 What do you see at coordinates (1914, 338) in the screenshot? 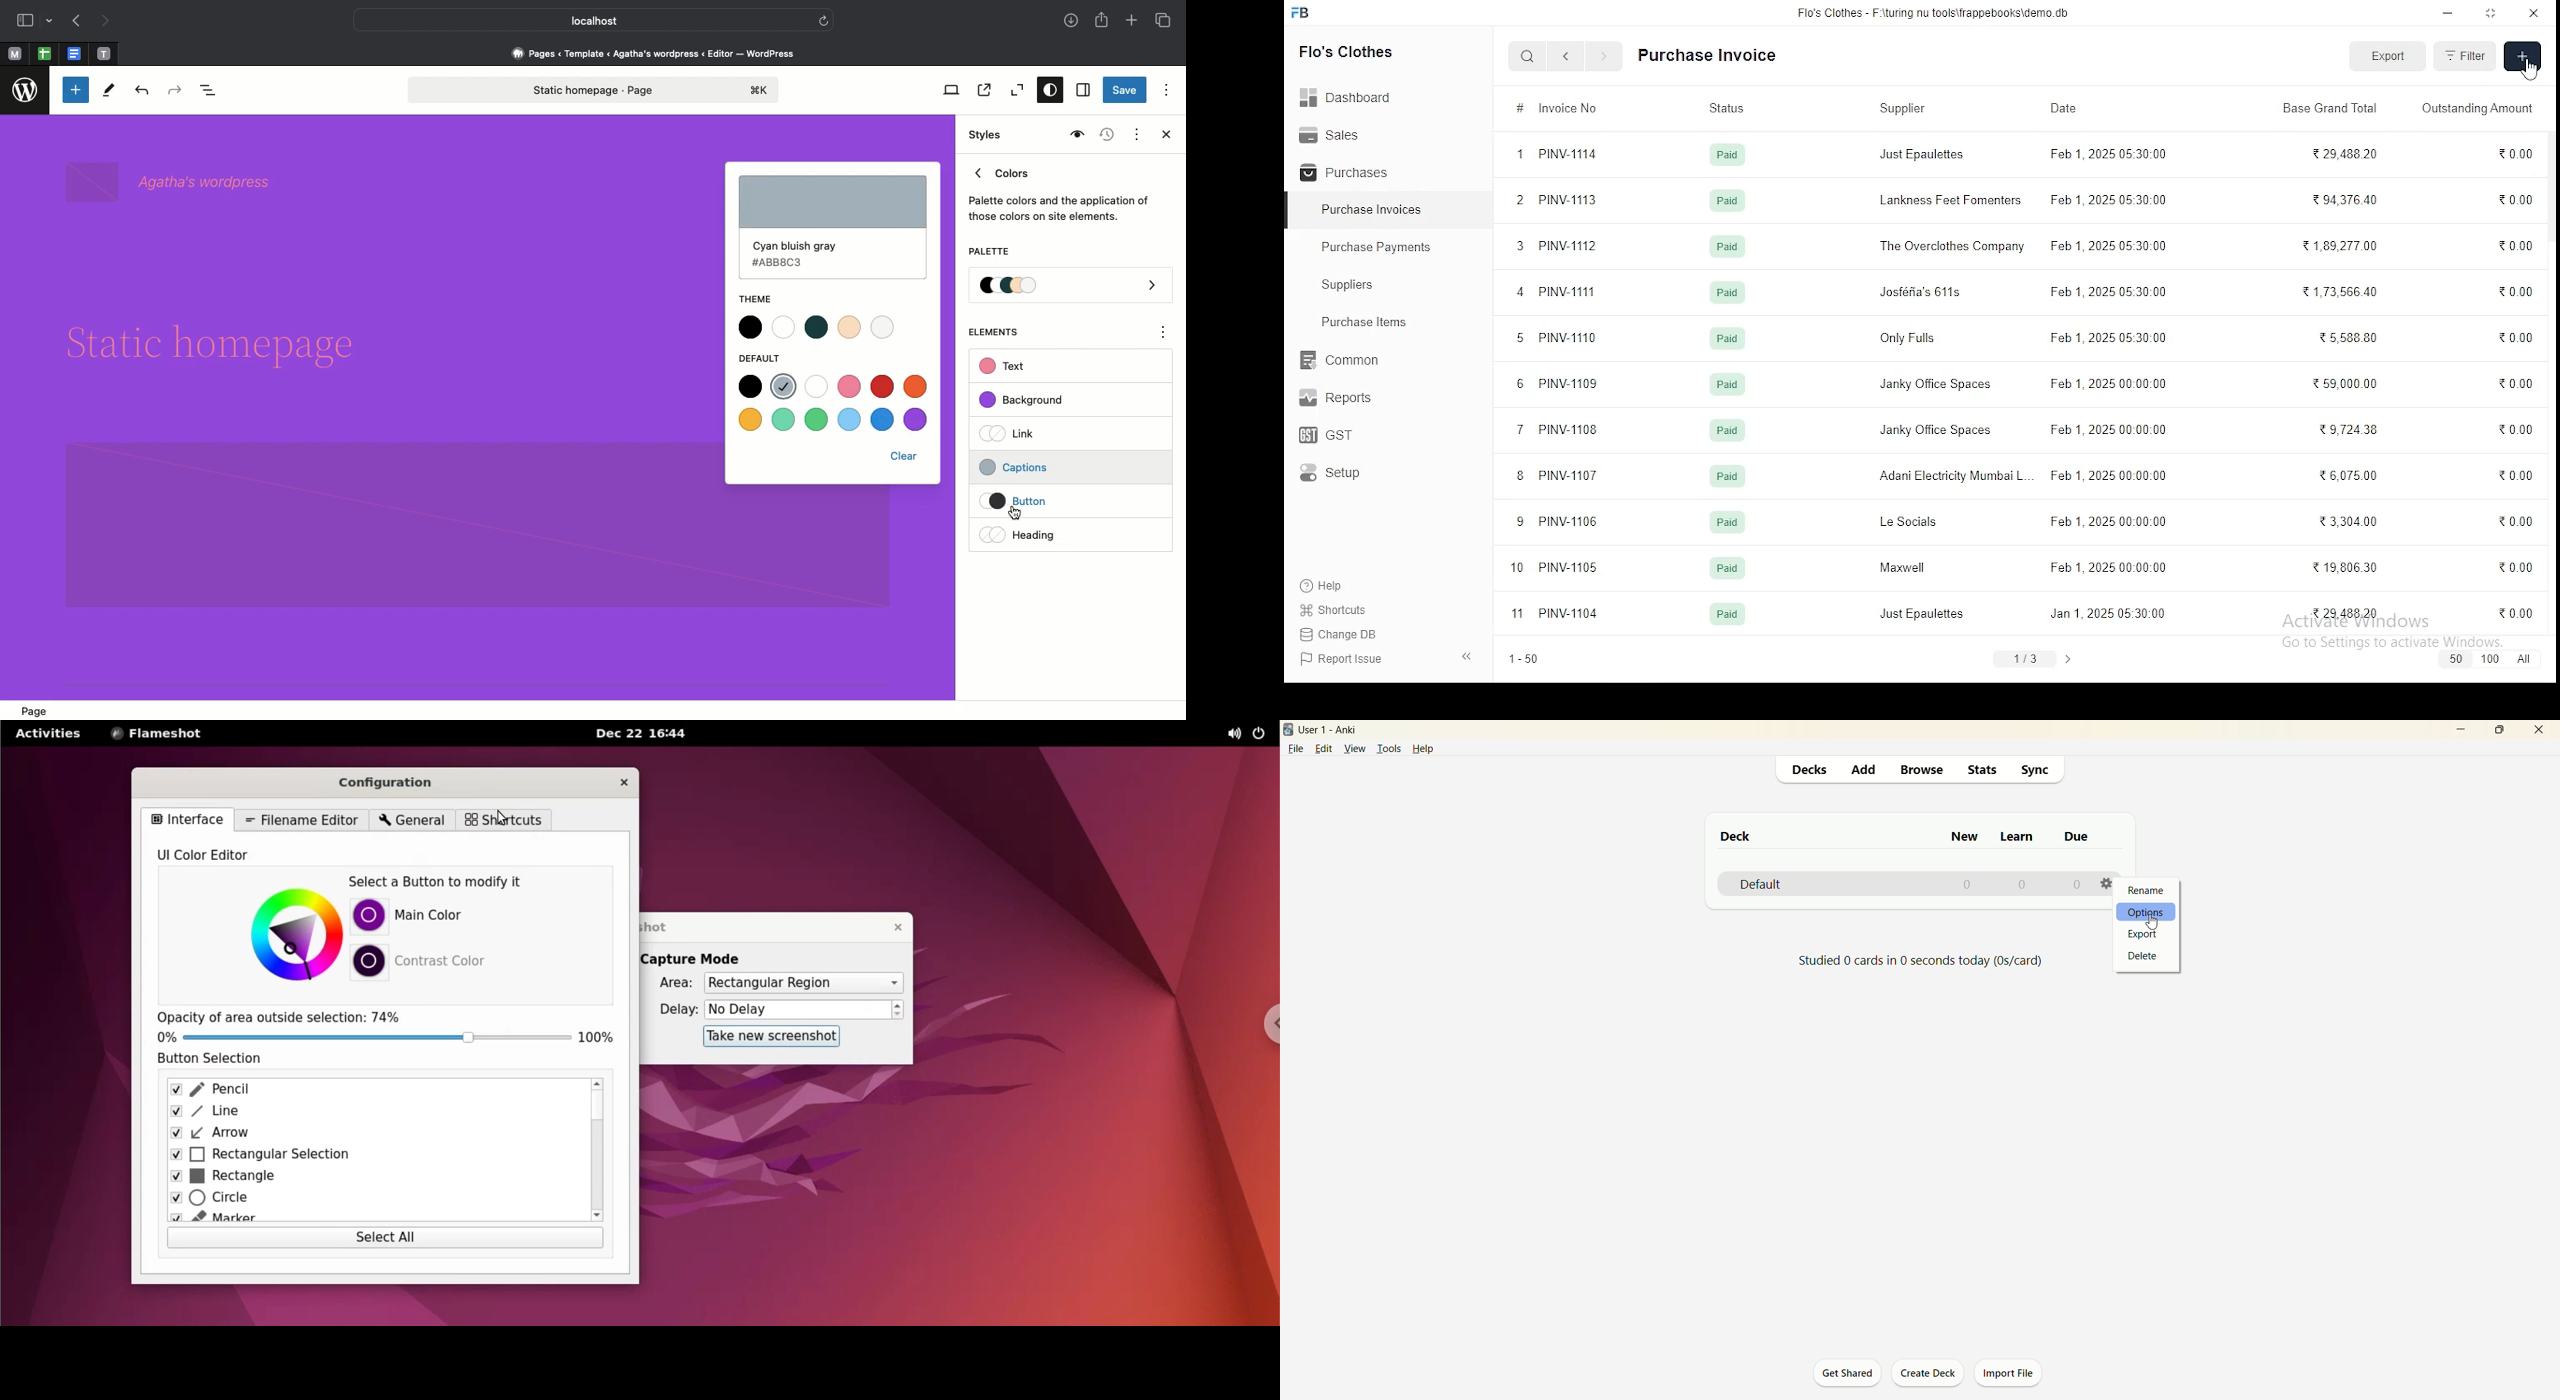
I see `only fulls` at bounding box center [1914, 338].